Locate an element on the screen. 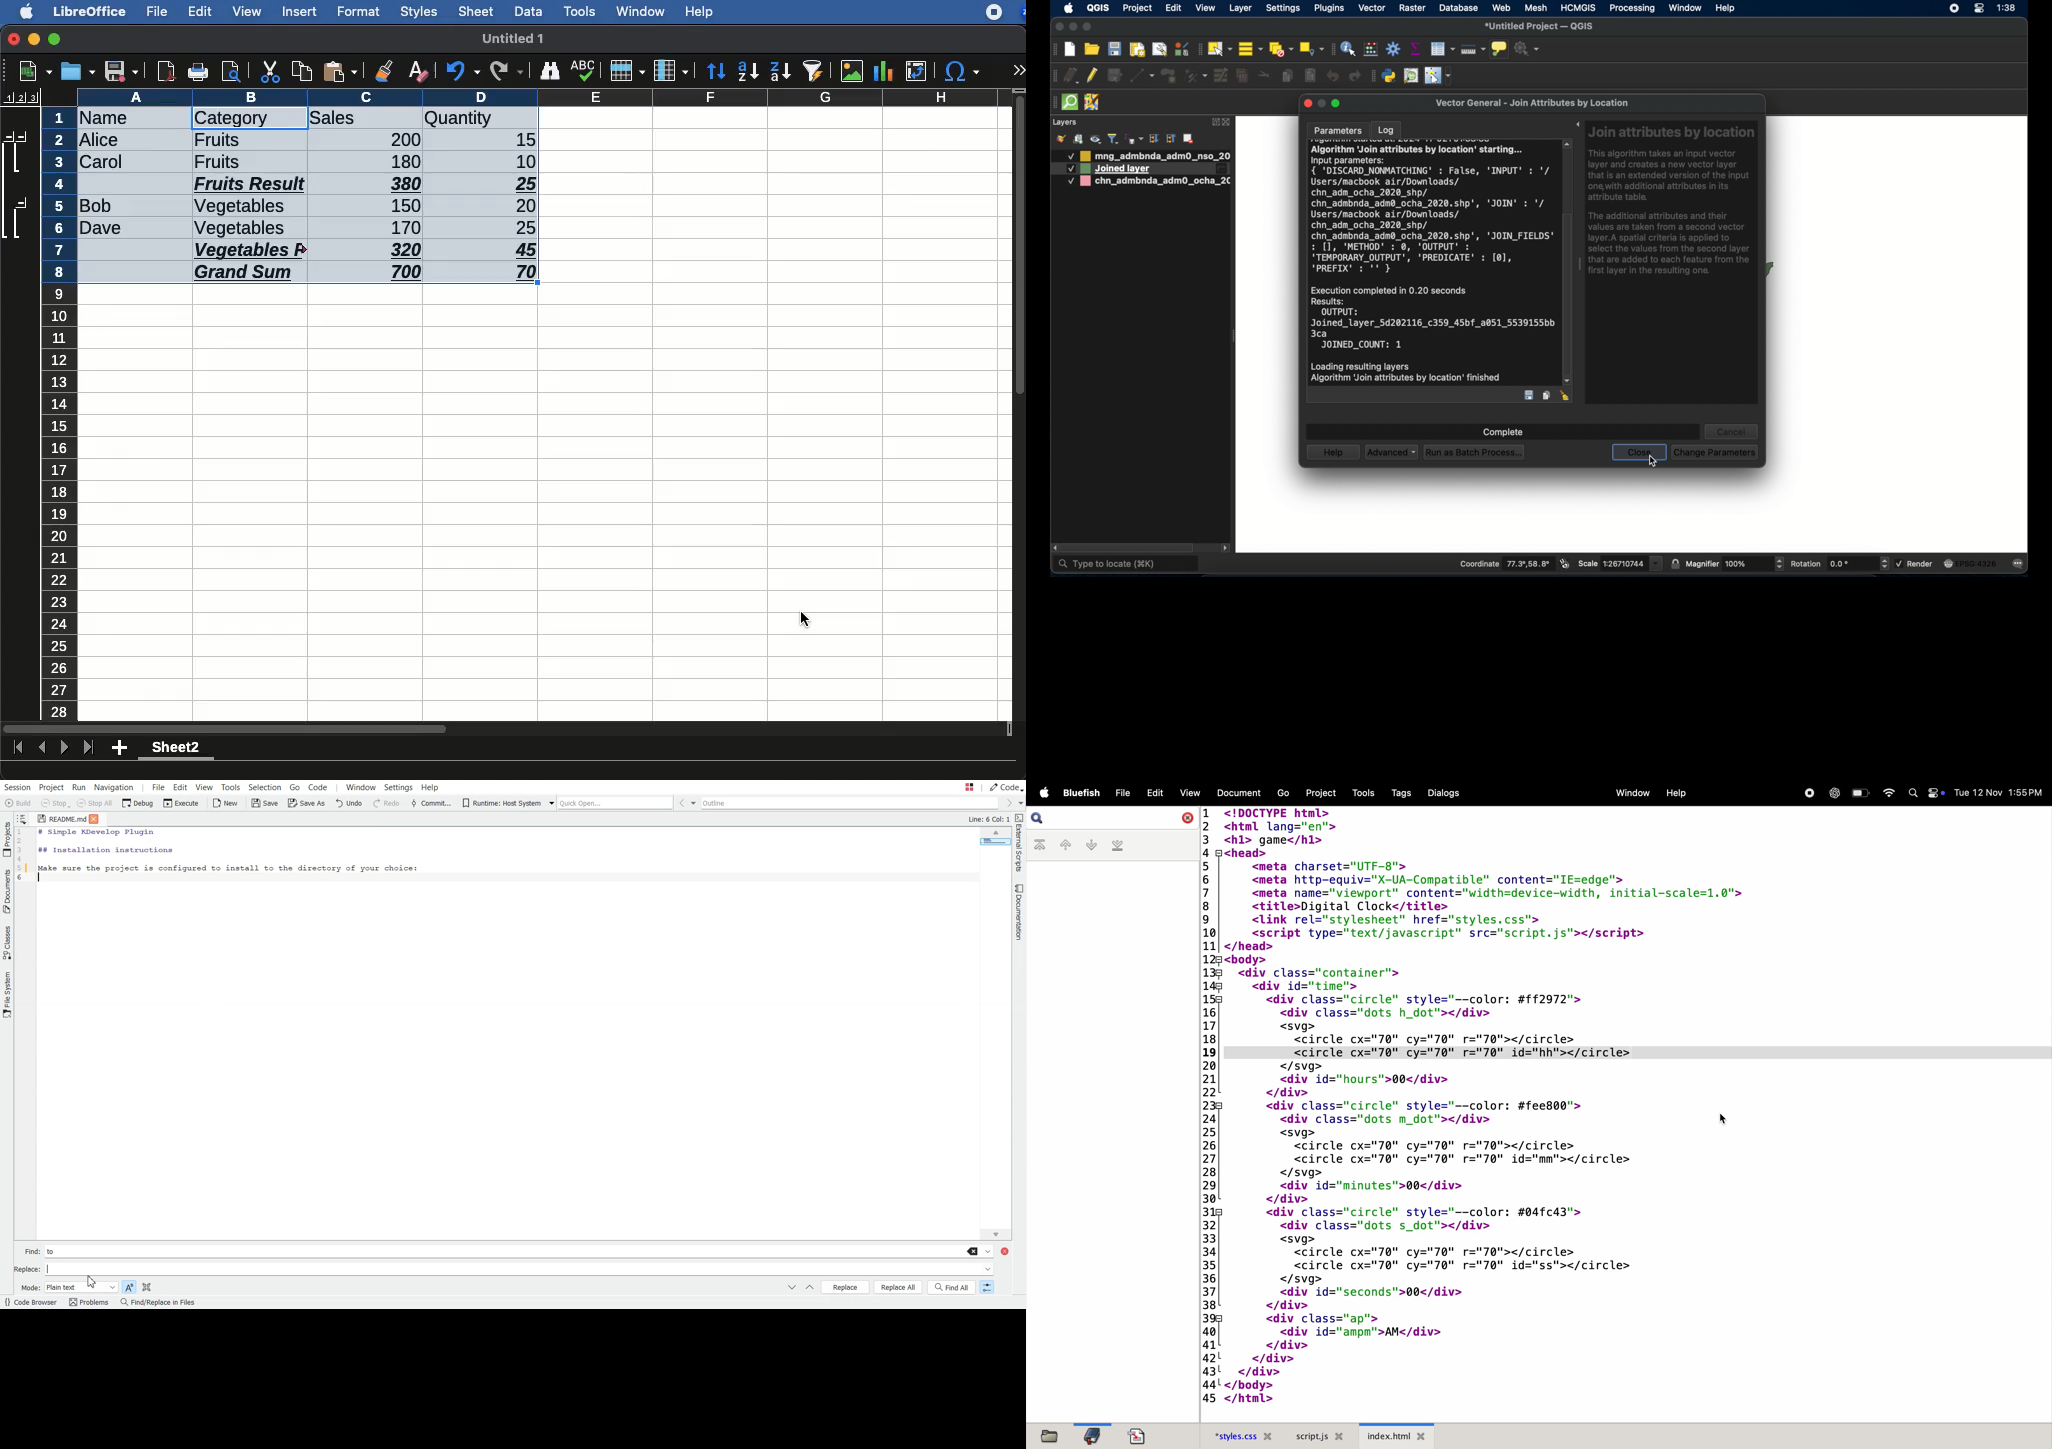 The width and height of the screenshot is (2072, 1456). special characters is located at coordinates (960, 71).